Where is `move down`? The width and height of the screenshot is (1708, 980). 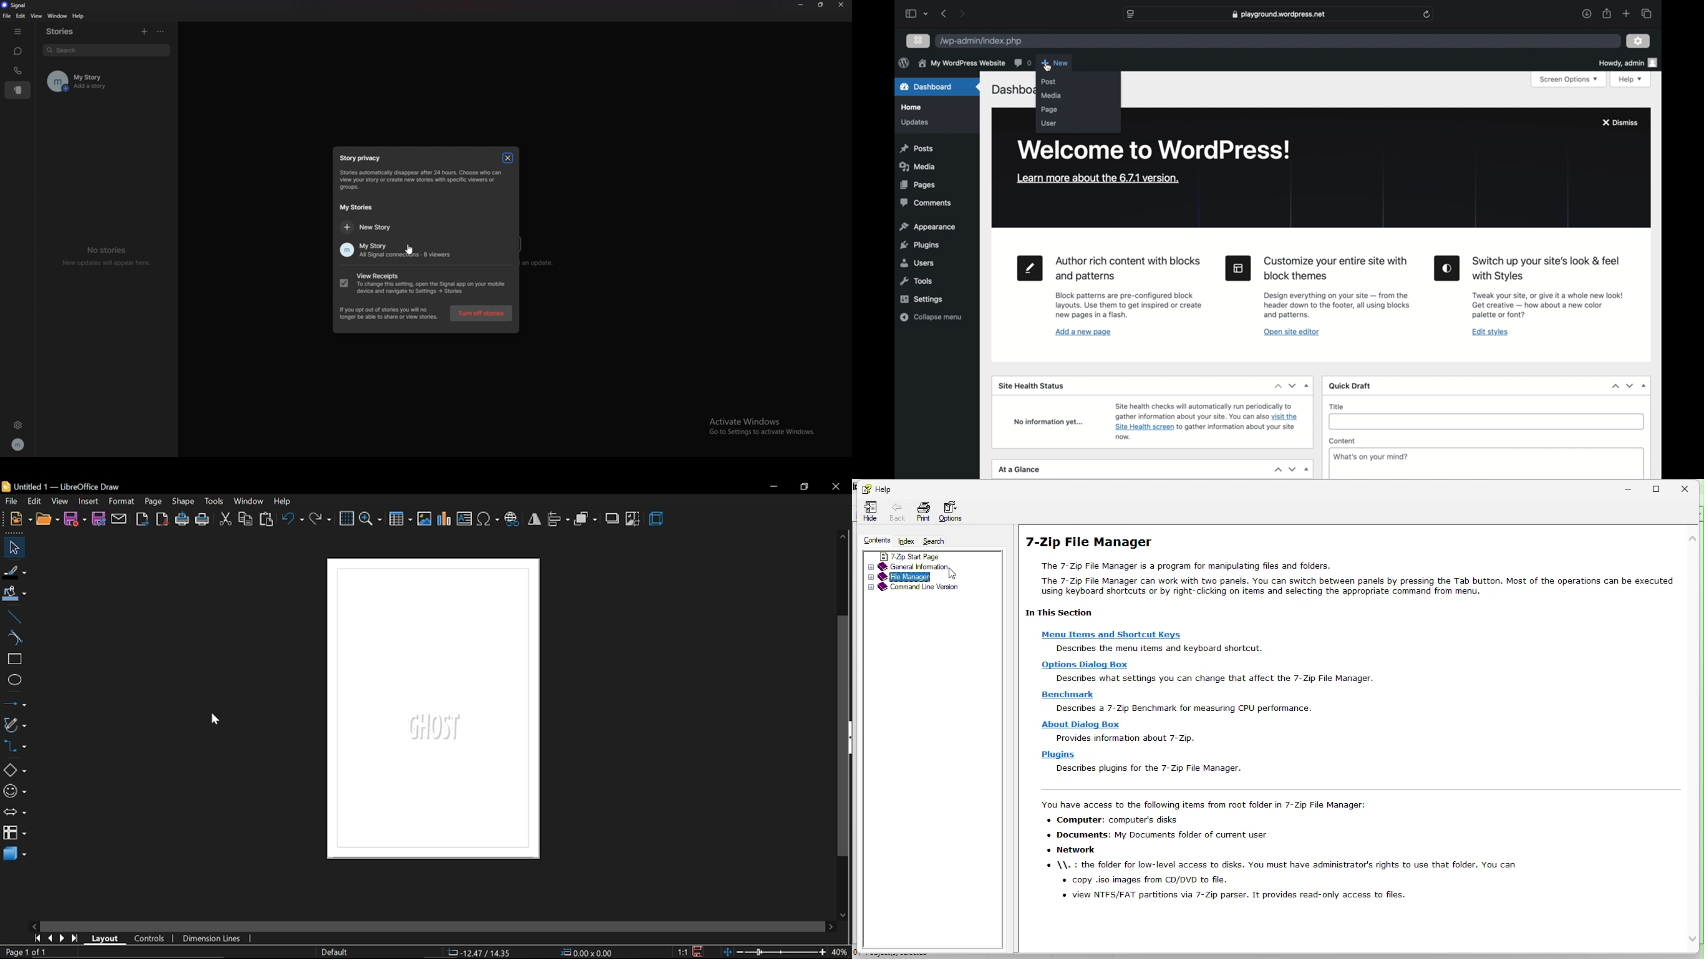 move down is located at coordinates (843, 916).